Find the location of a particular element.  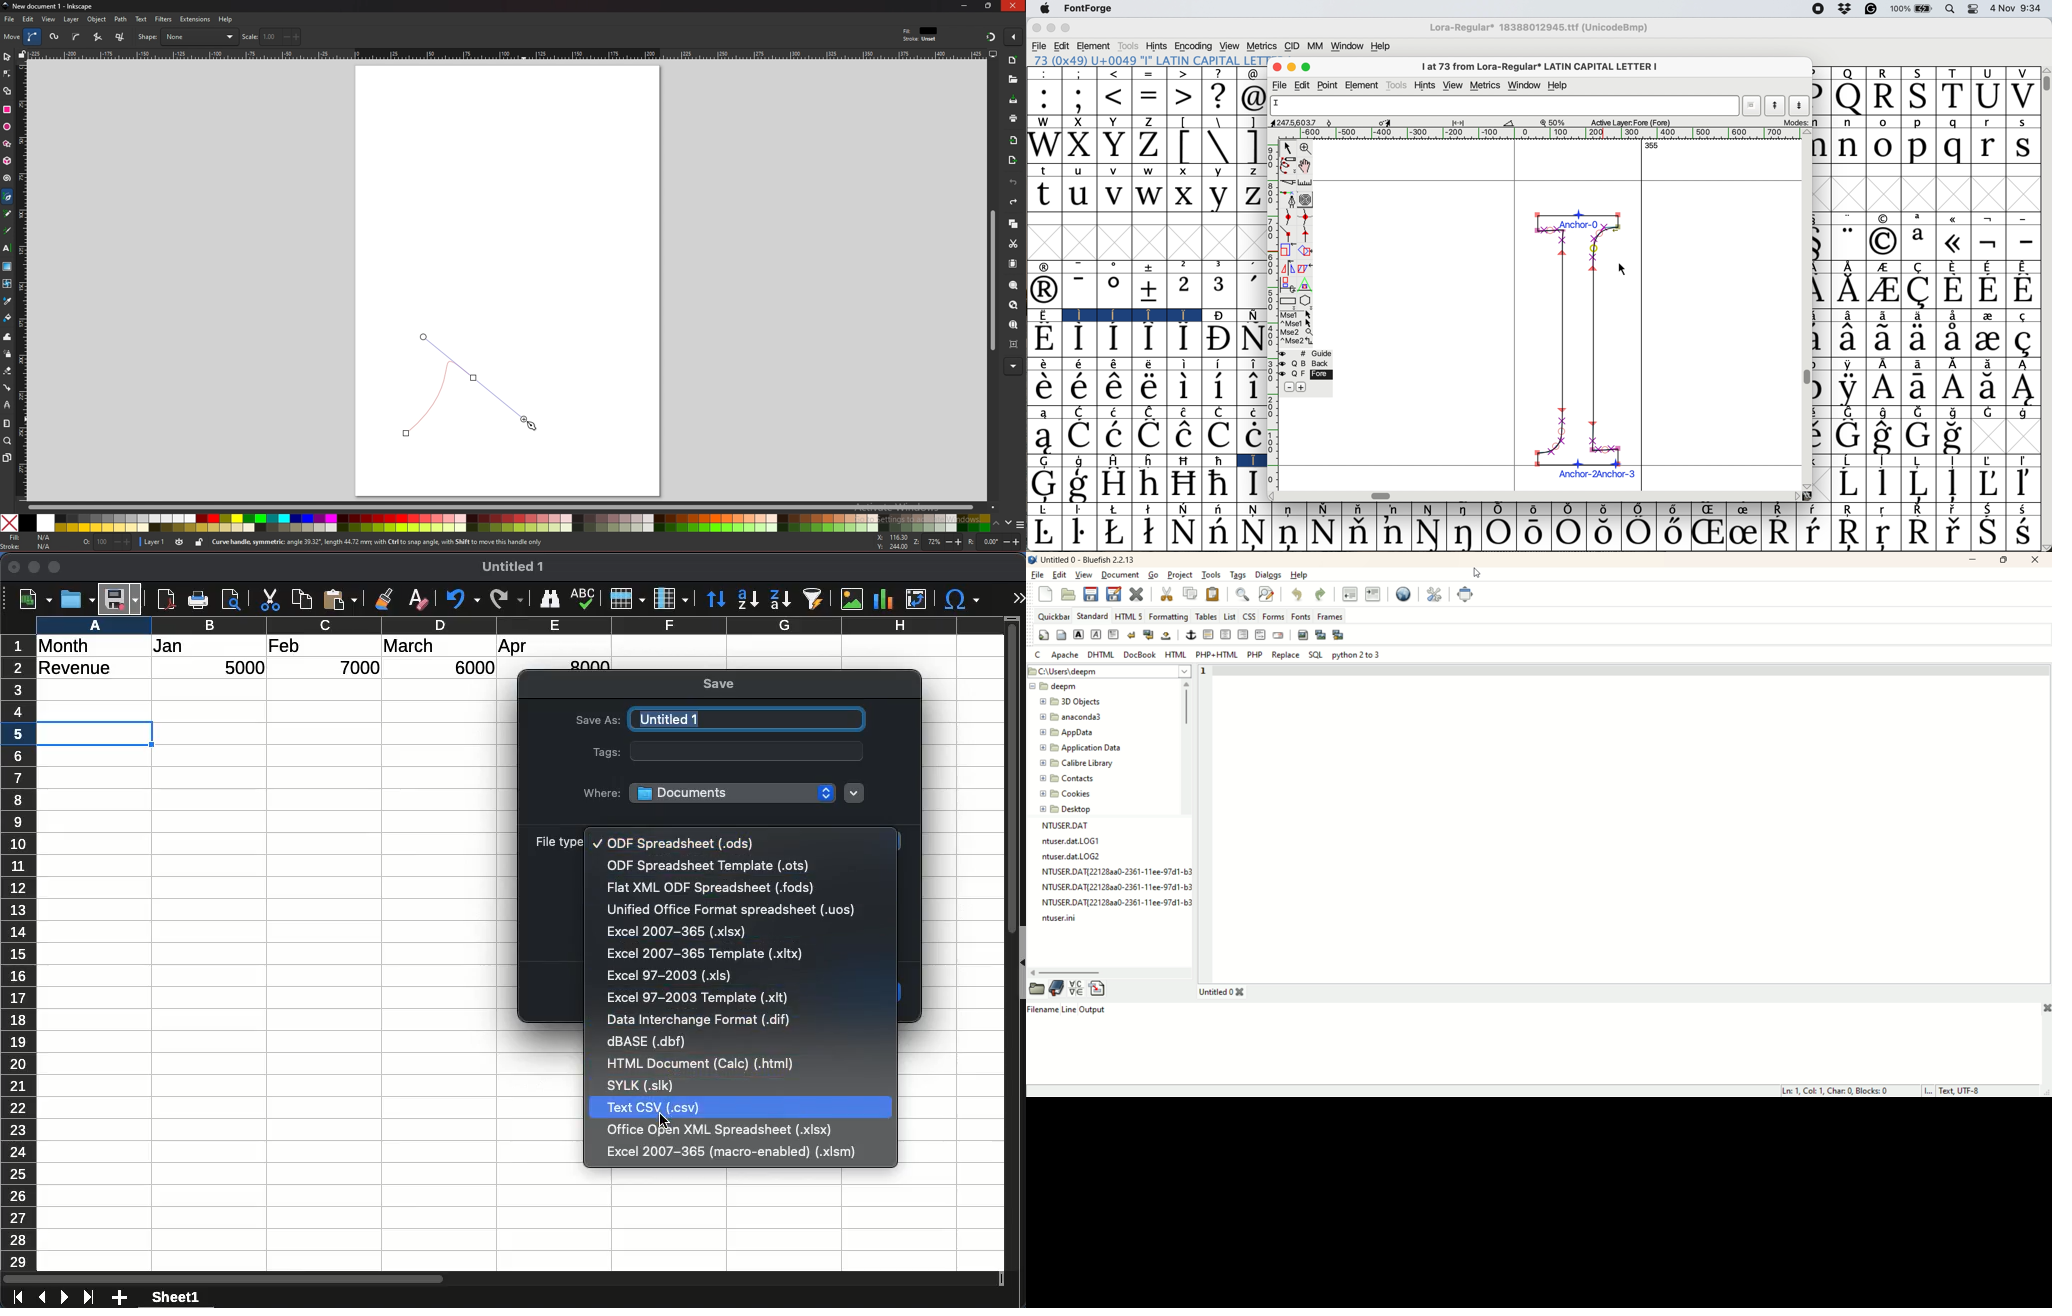

text is located at coordinates (1112, 886).